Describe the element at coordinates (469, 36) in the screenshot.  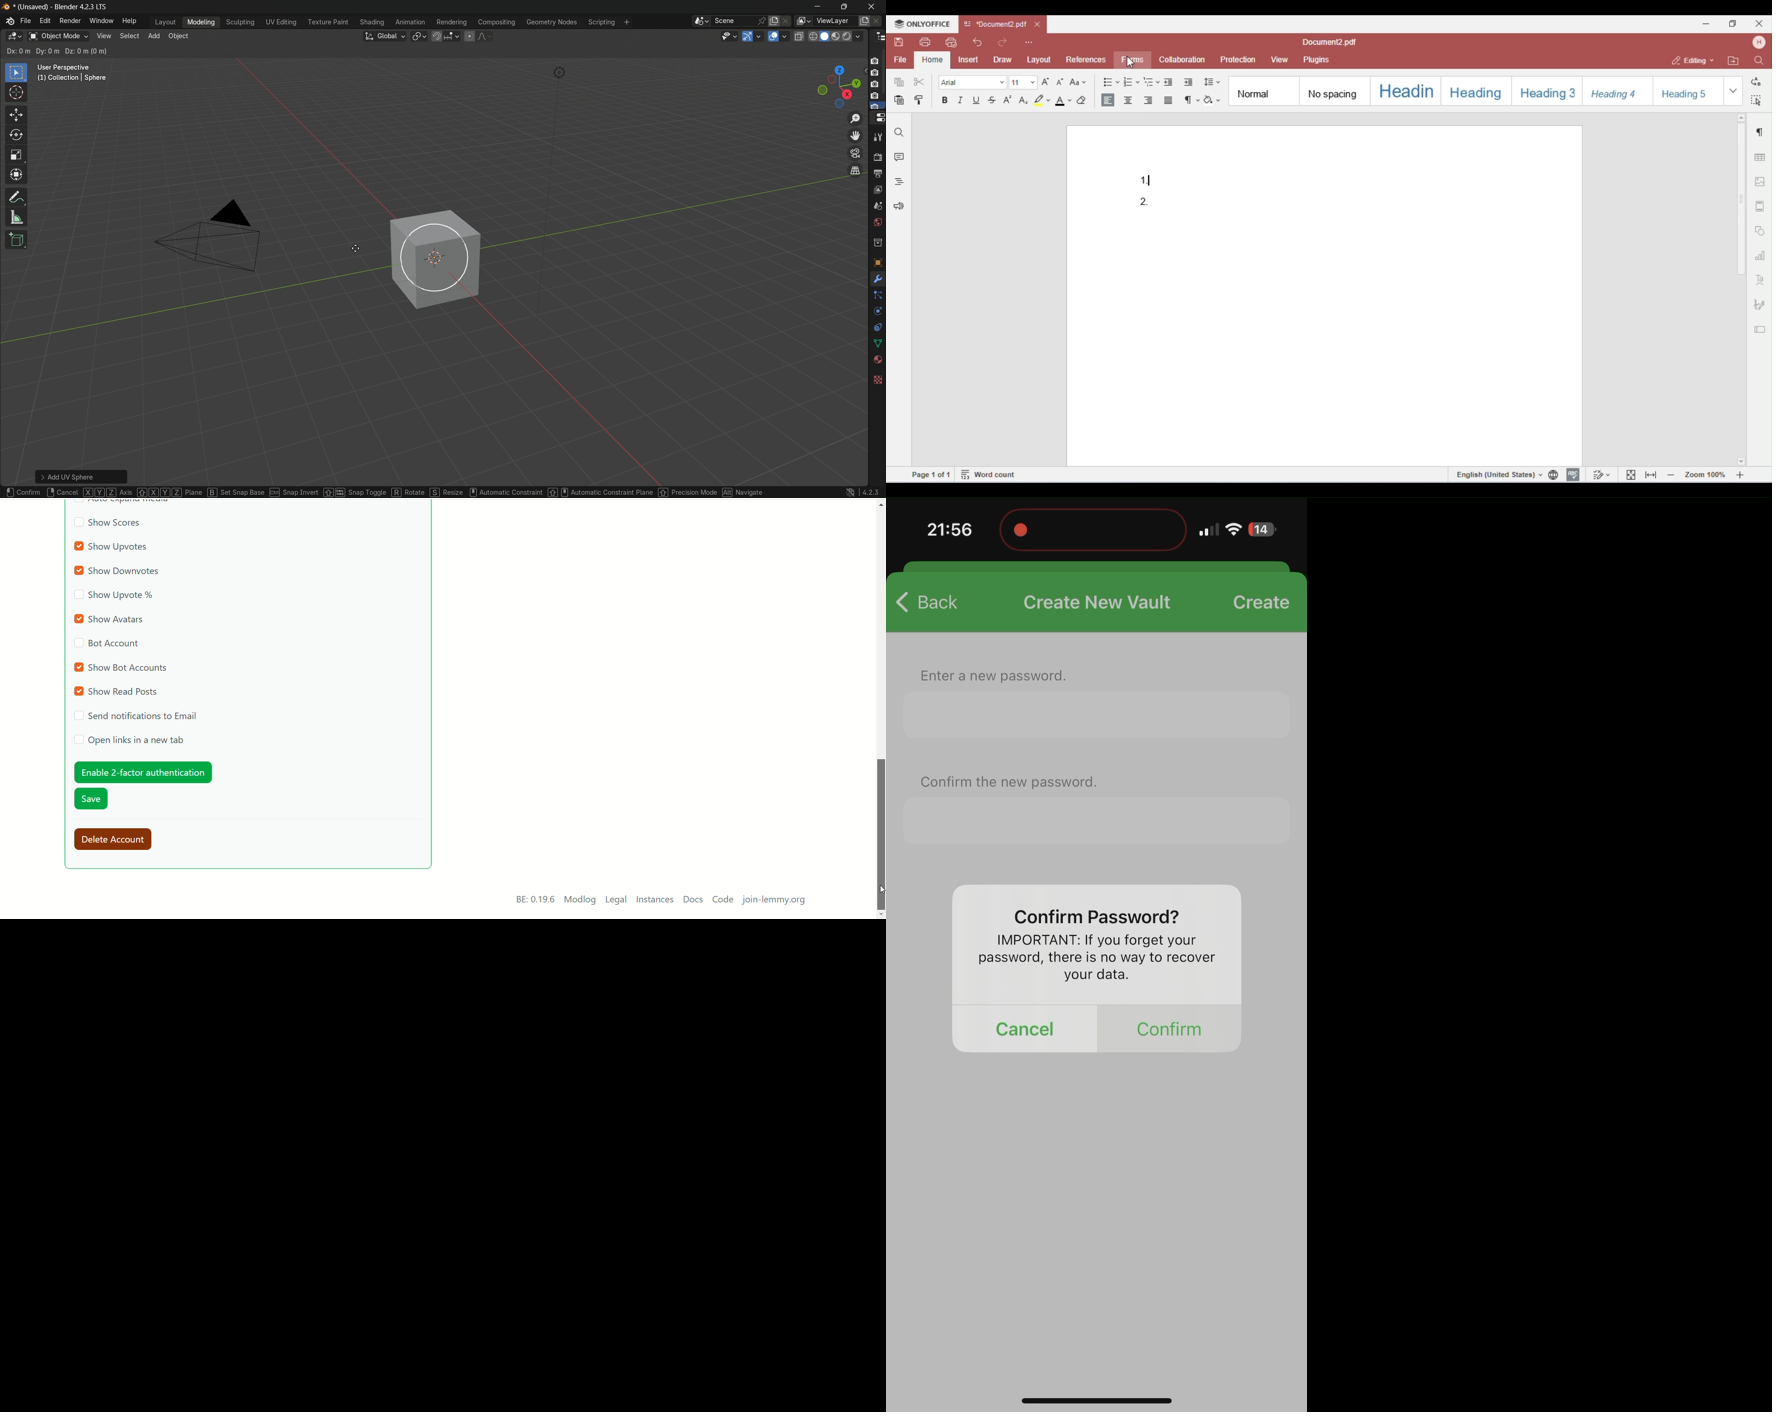
I see `proportional editing object` at that location.